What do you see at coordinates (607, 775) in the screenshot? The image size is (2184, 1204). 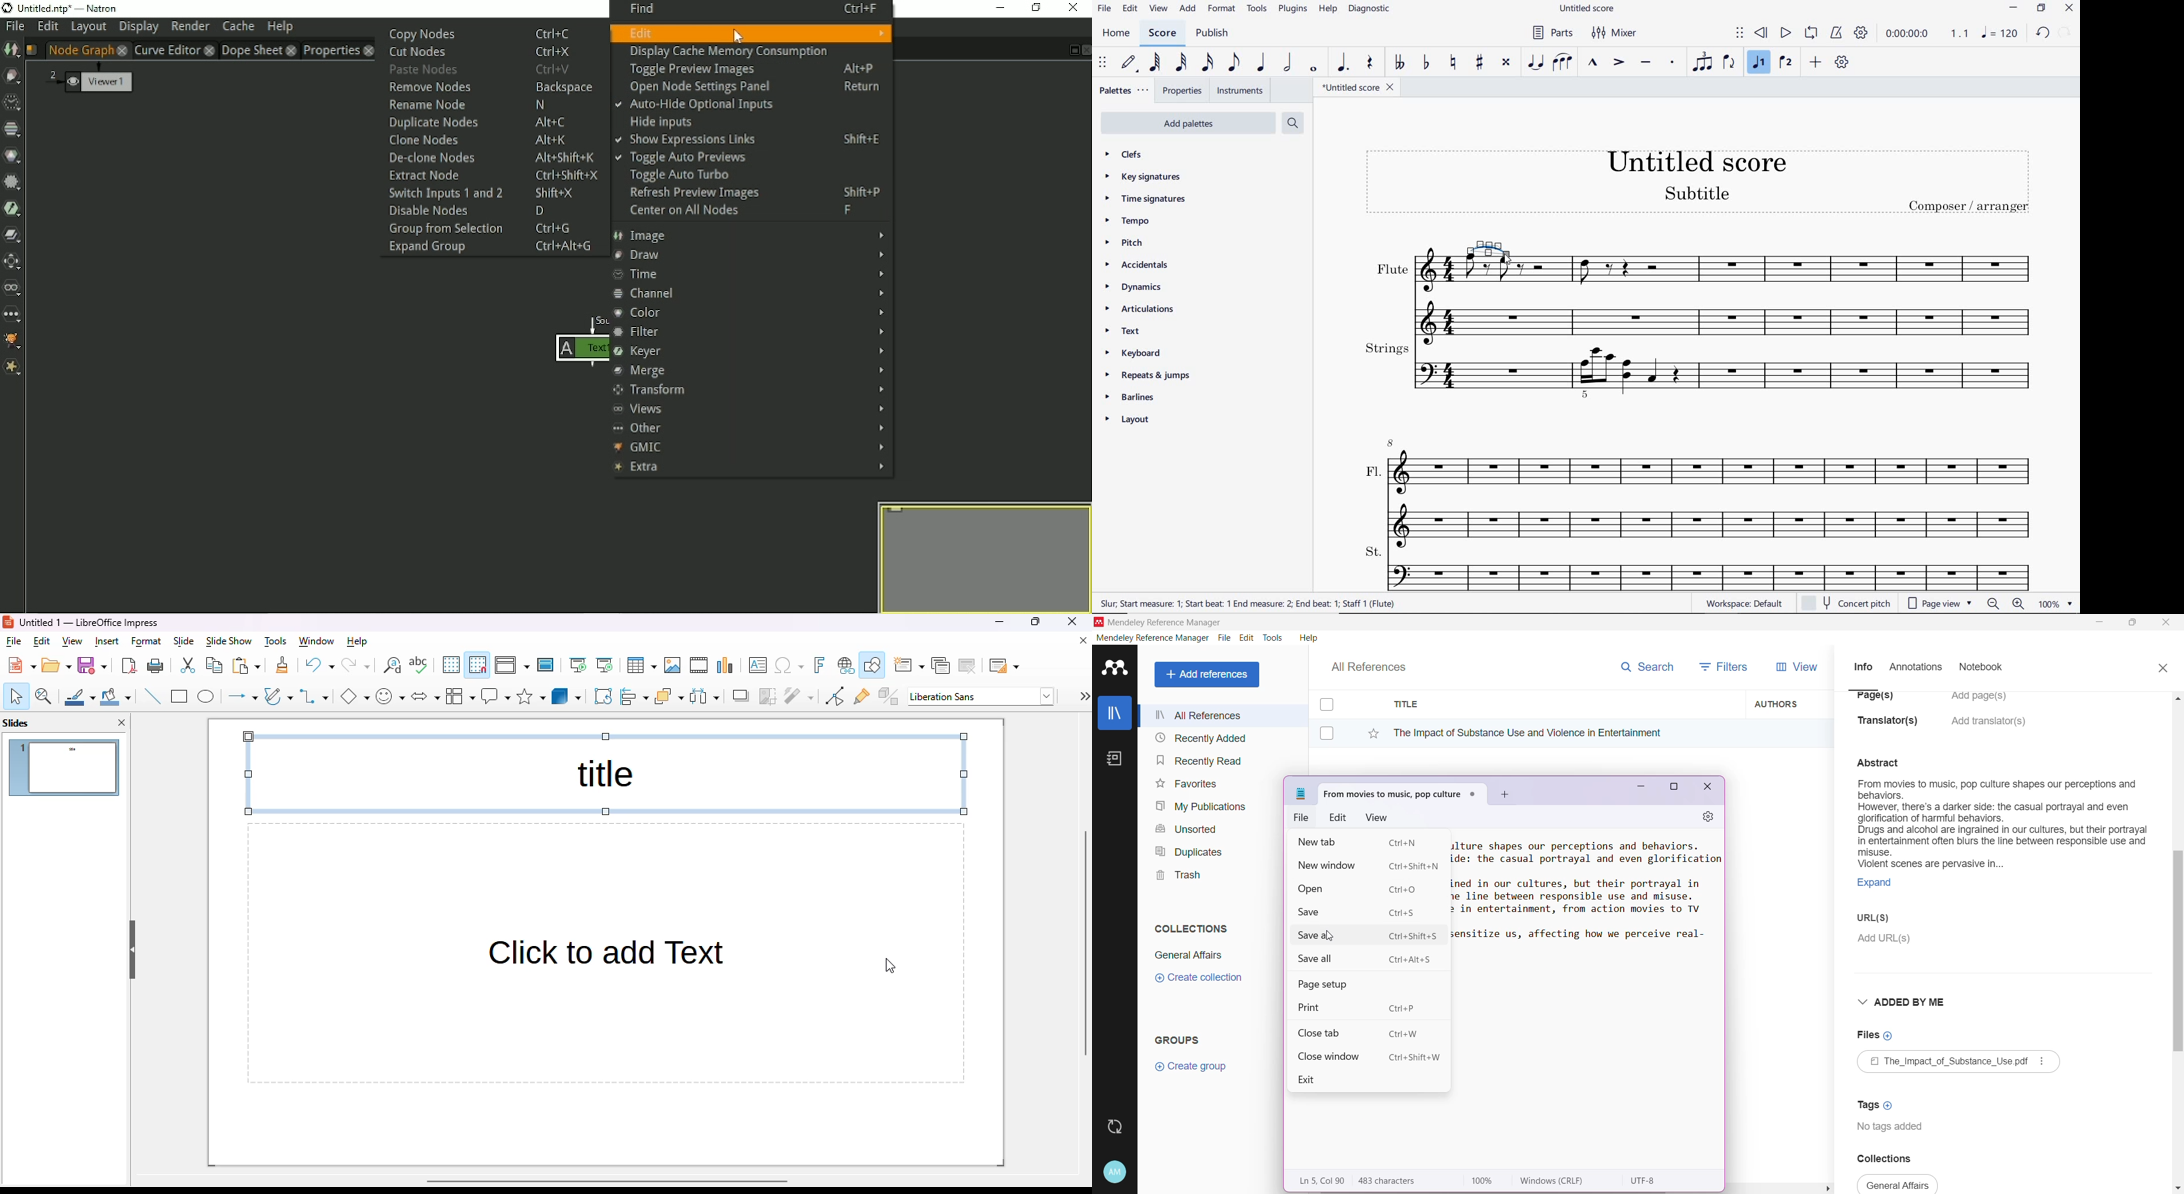 I see `title` at bounding box center [607, 775].